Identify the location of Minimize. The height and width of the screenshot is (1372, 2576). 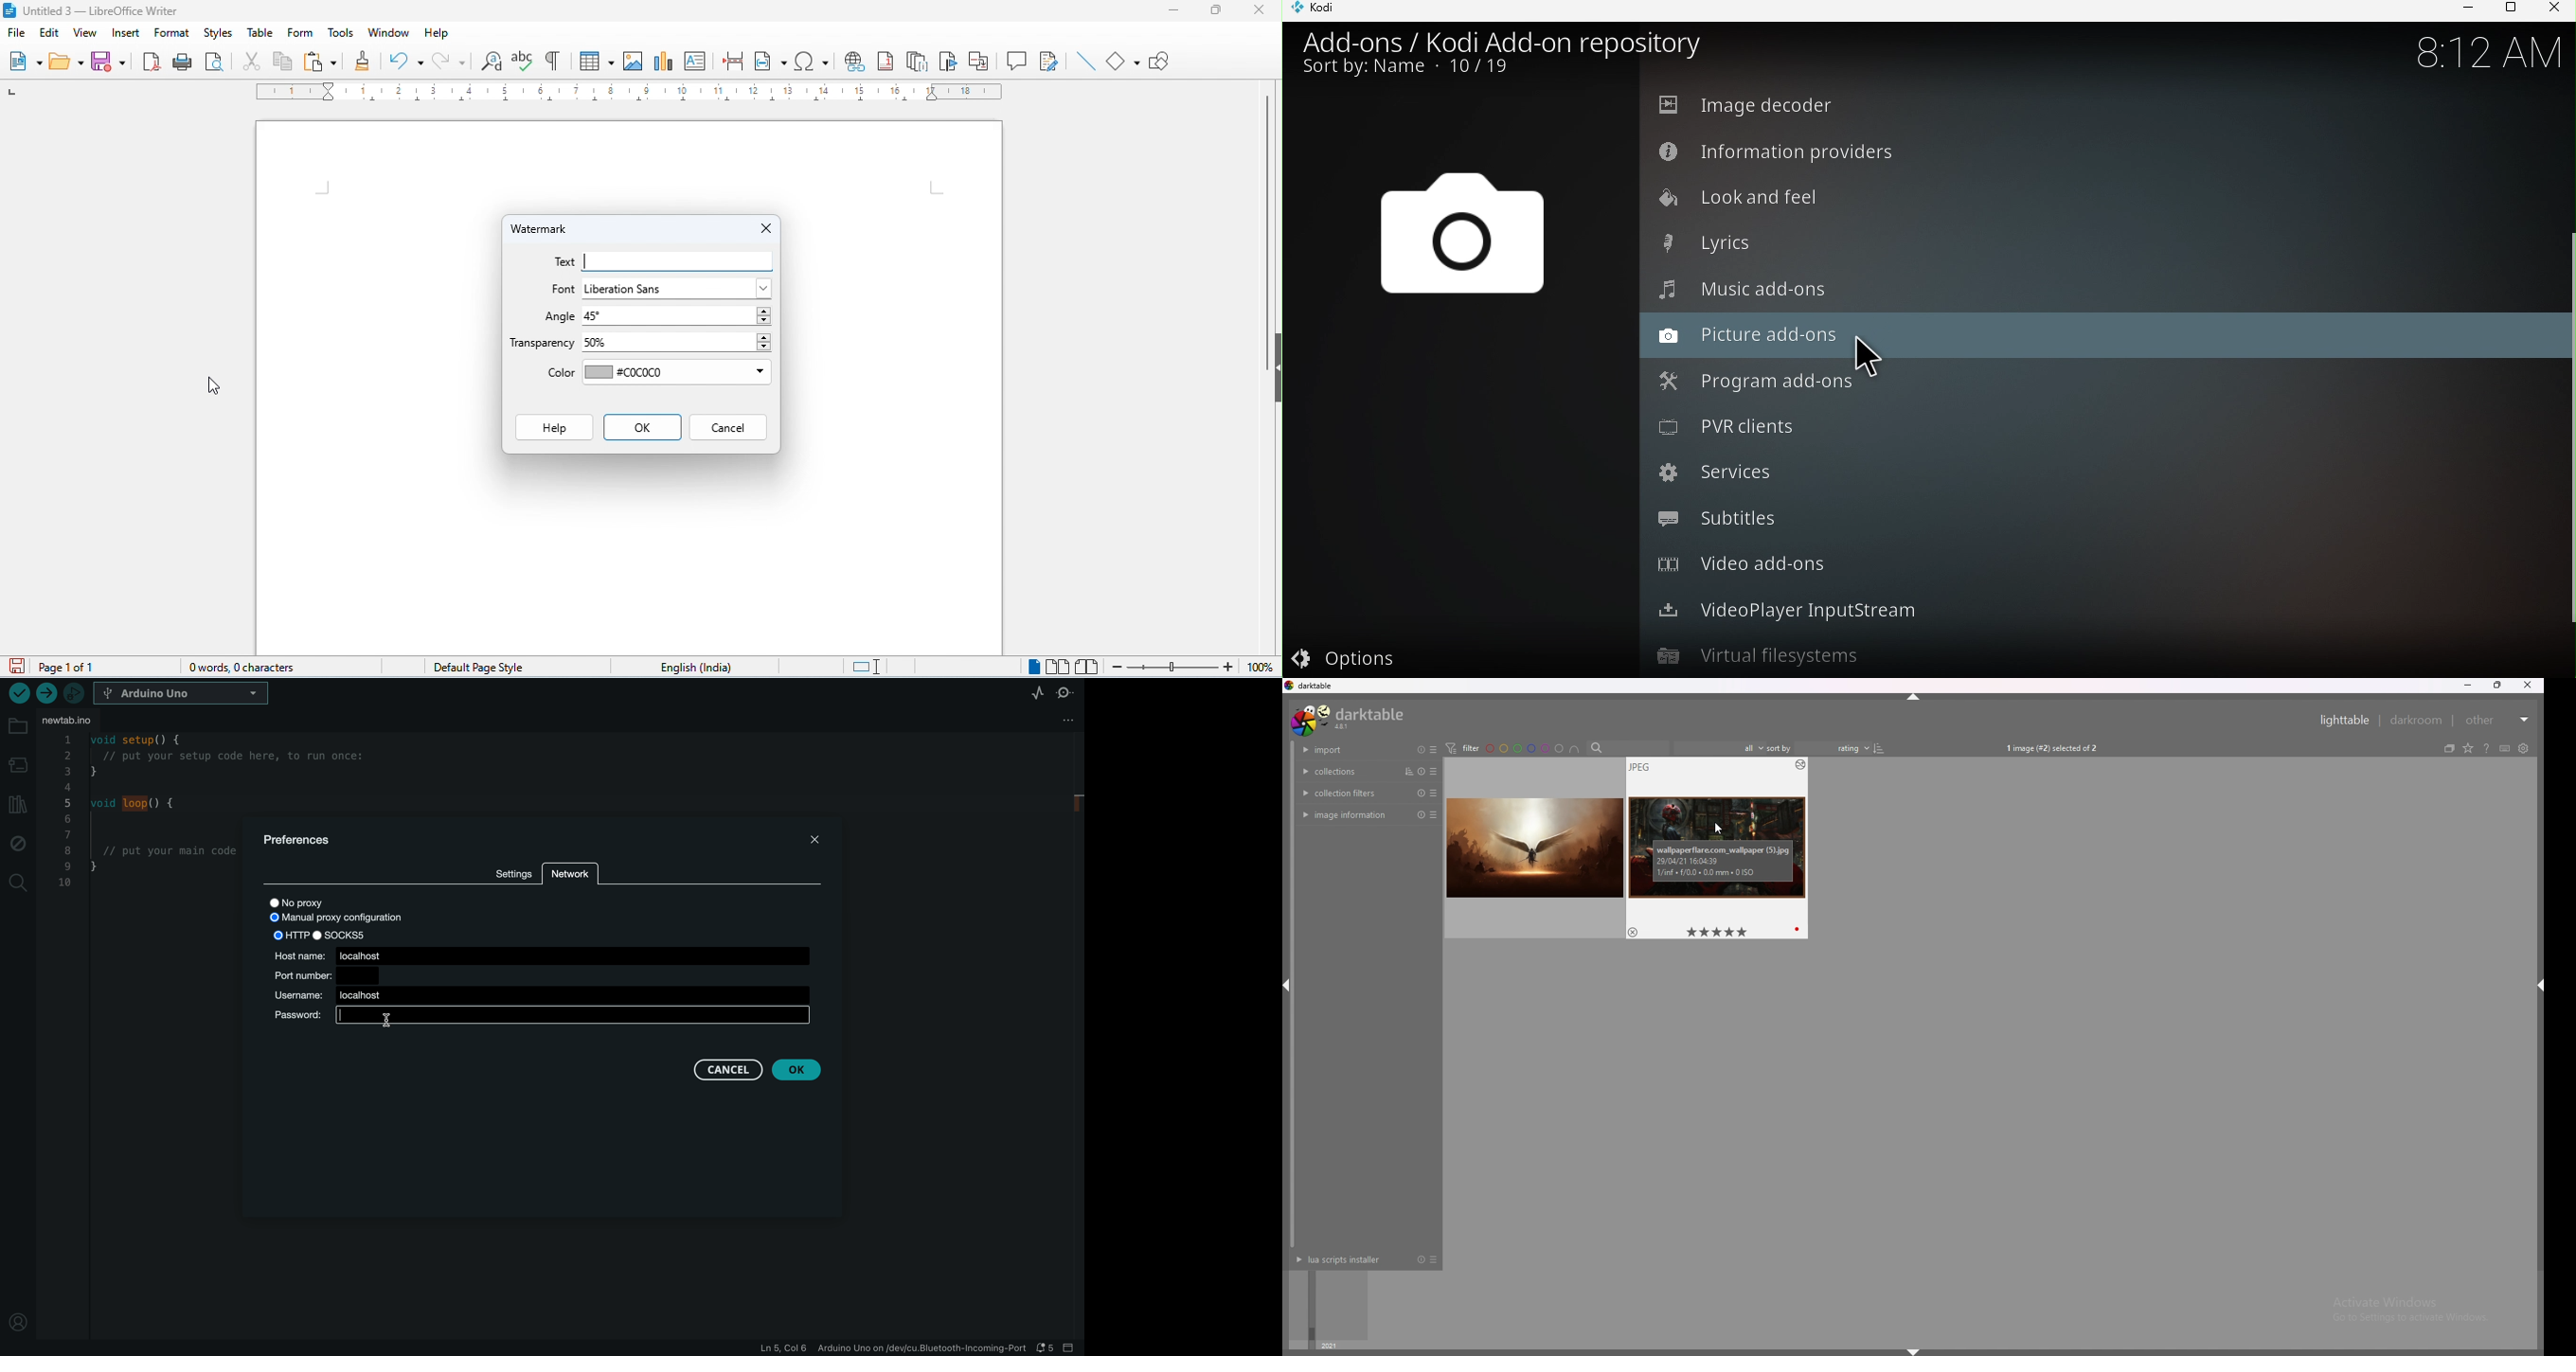
(2462, 10).